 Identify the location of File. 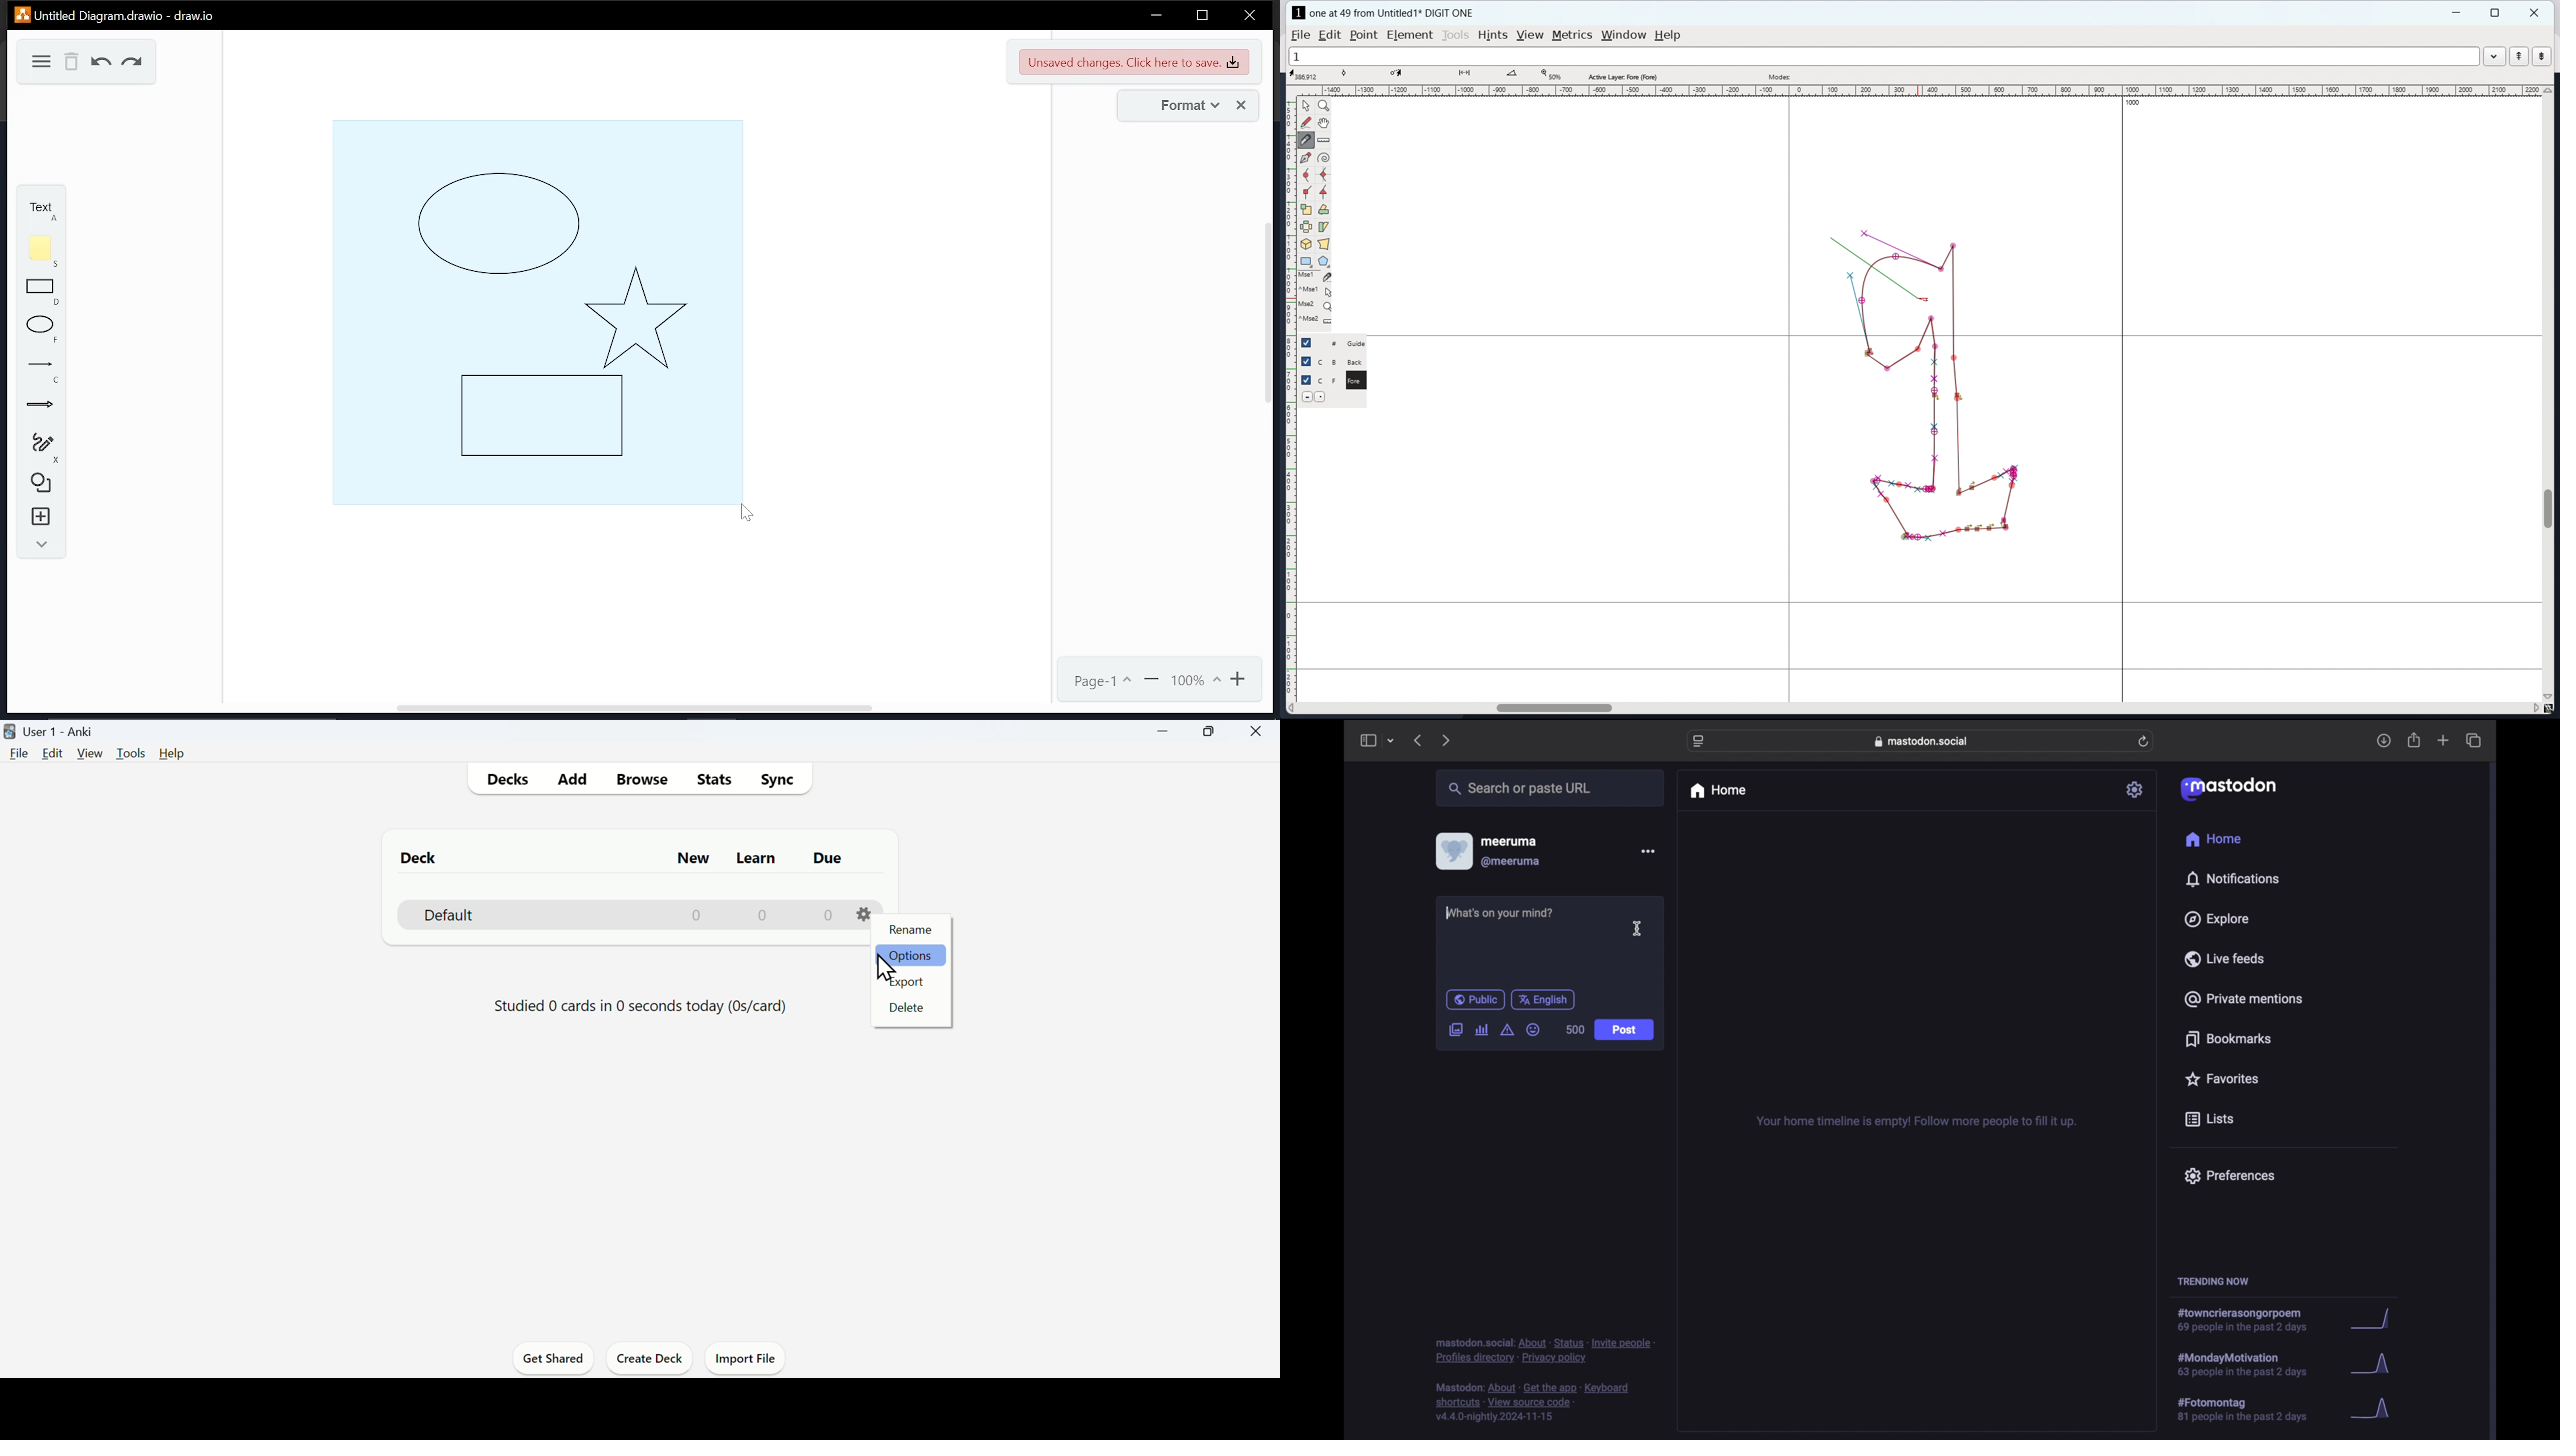
(19, 756).